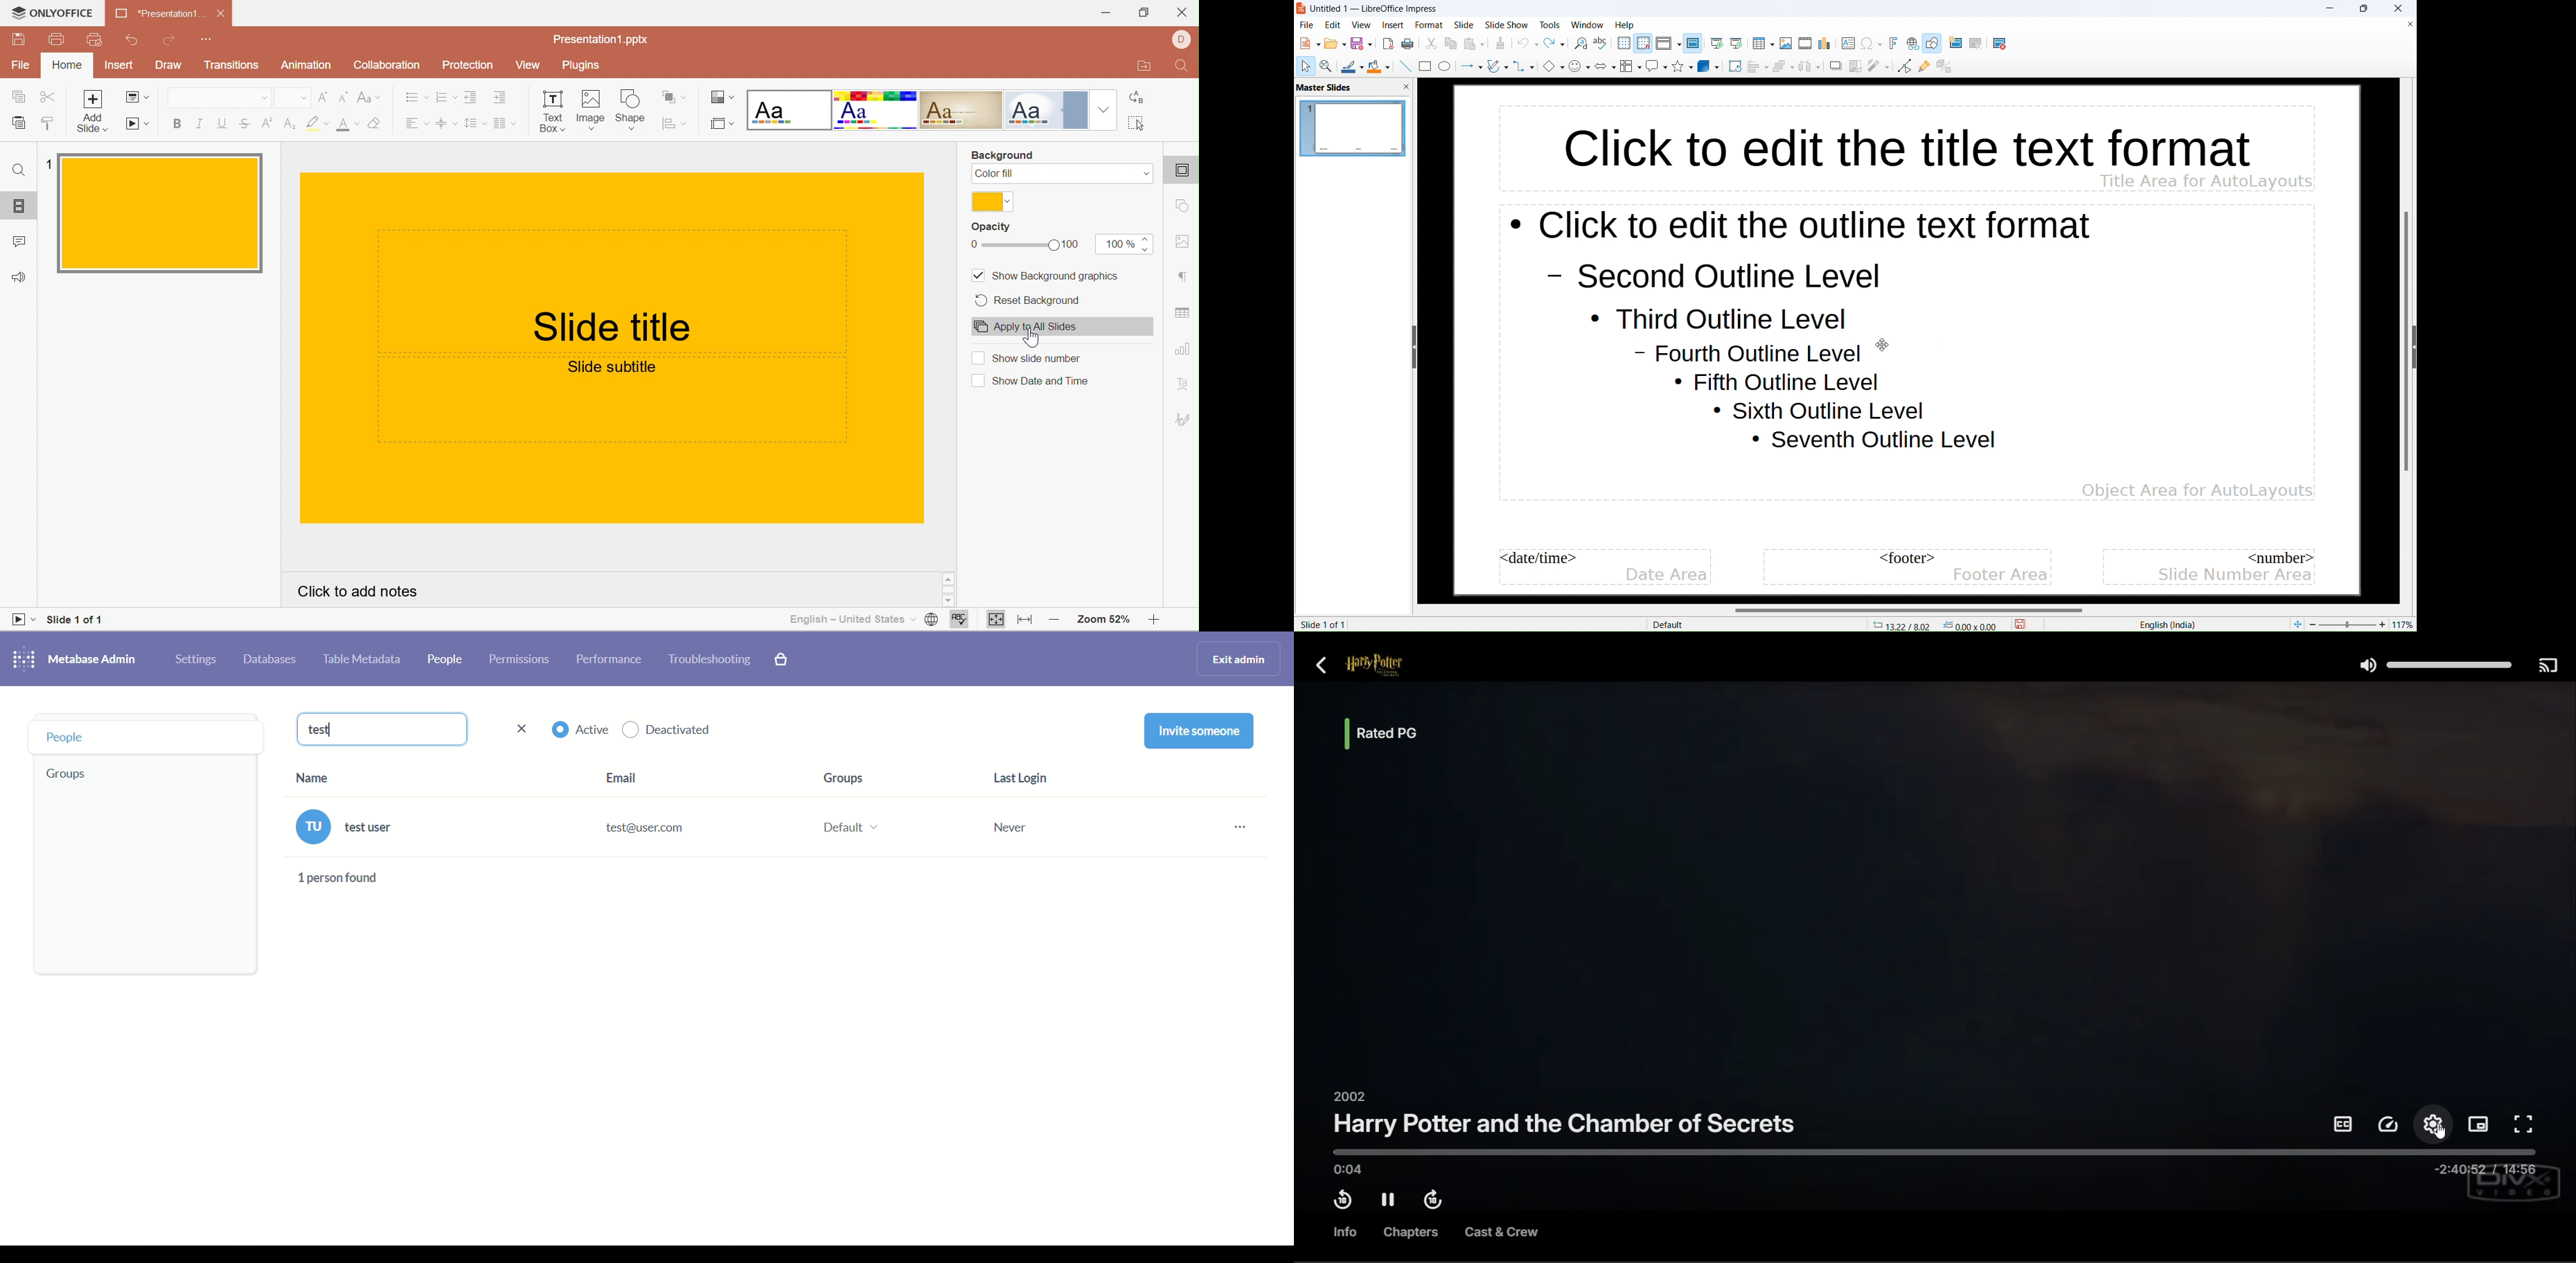 The height and width of the screenshot is (1288, 2576). Describe the element at coordinates (550, 111) in the screenshot. I see `Text Box` at that location.